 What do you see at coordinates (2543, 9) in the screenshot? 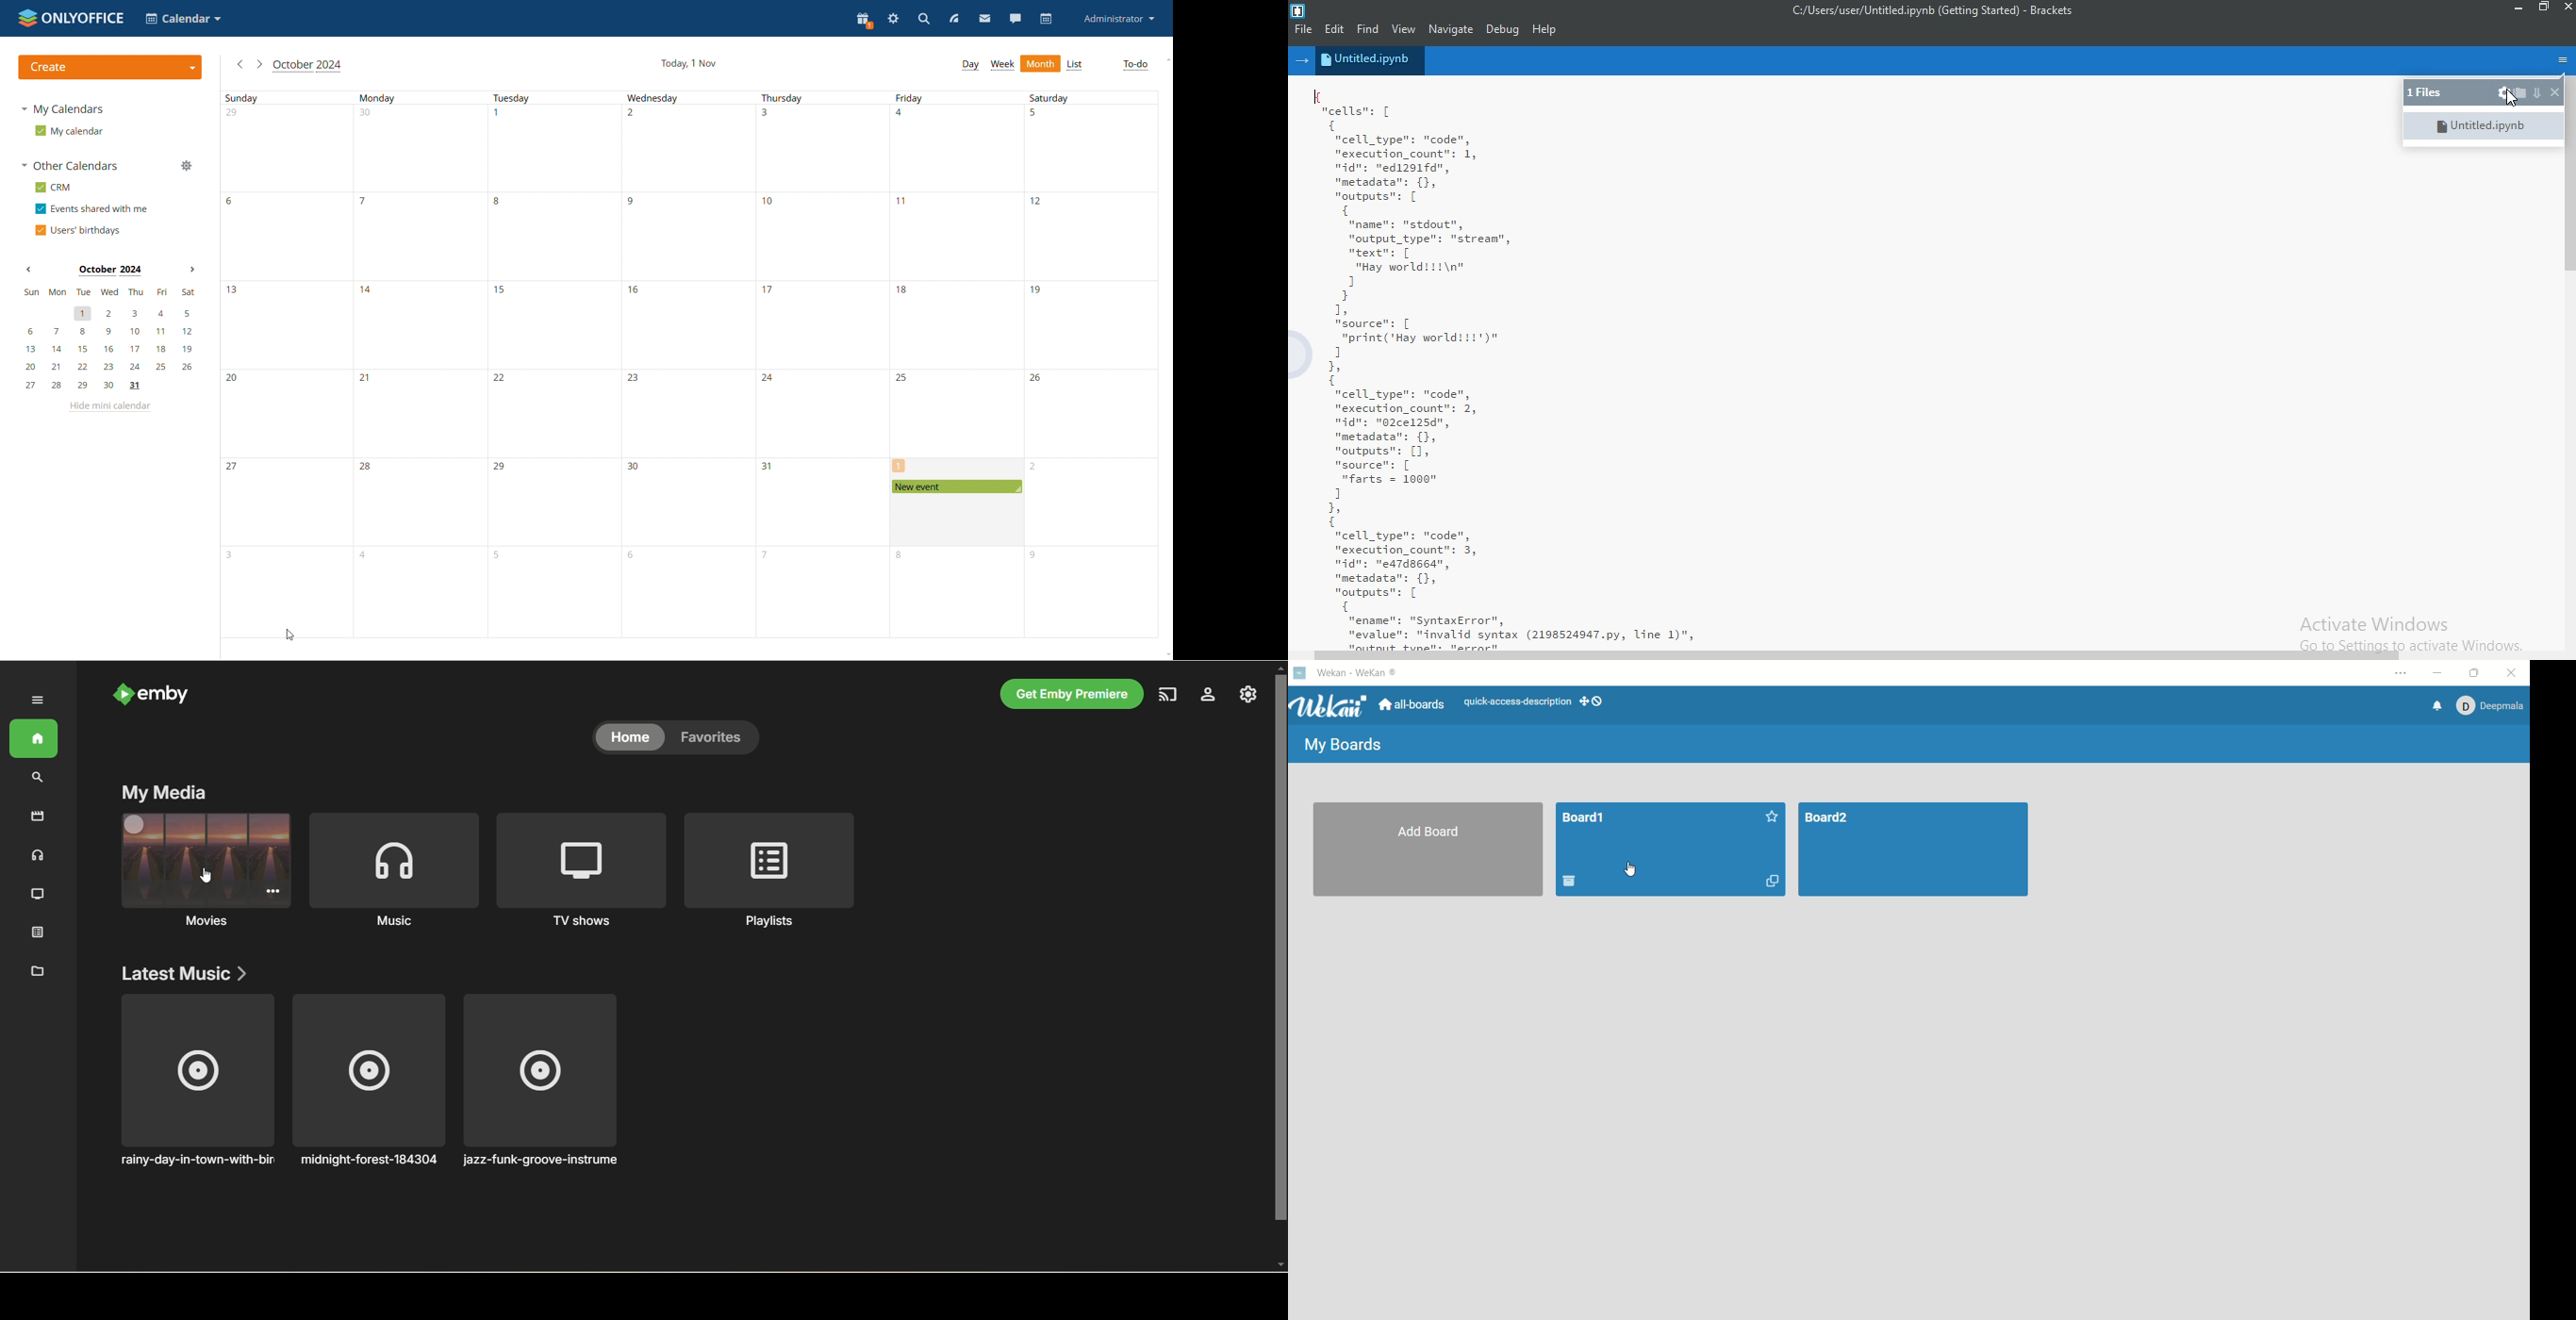
I see `restore` at bounding box center [2543, 9].